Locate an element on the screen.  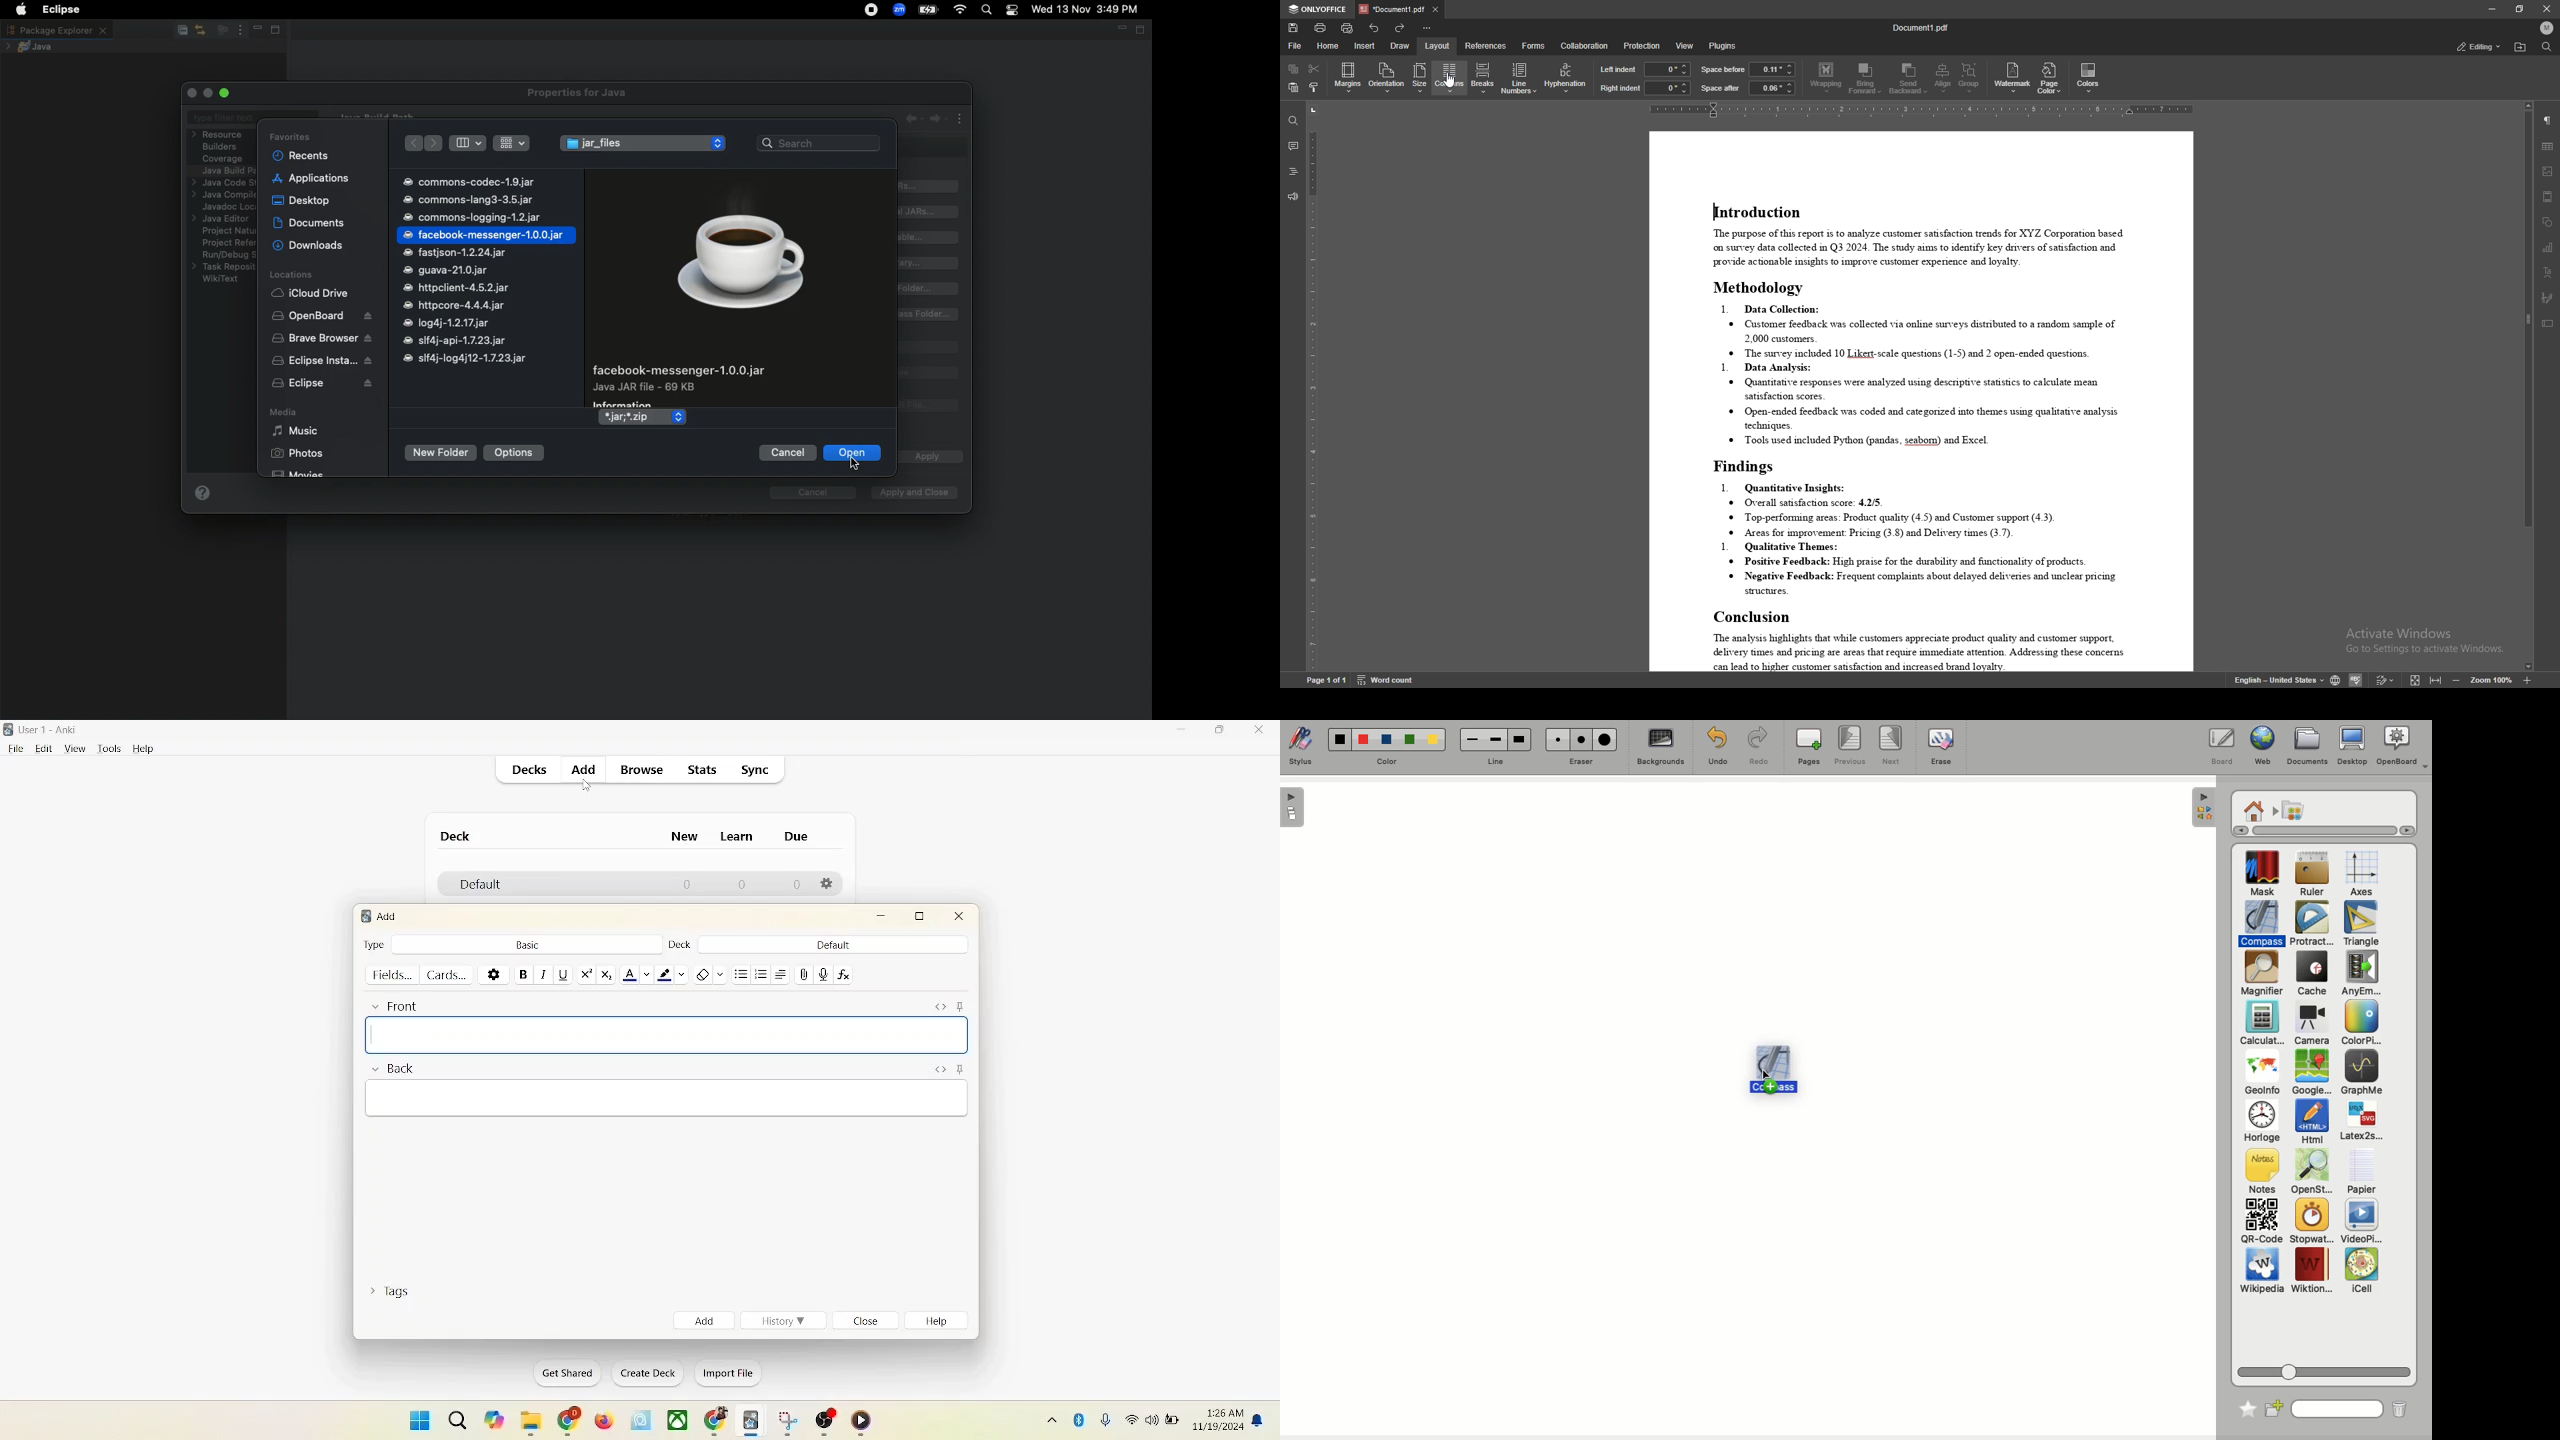
view is located at coordinates (77, 750).